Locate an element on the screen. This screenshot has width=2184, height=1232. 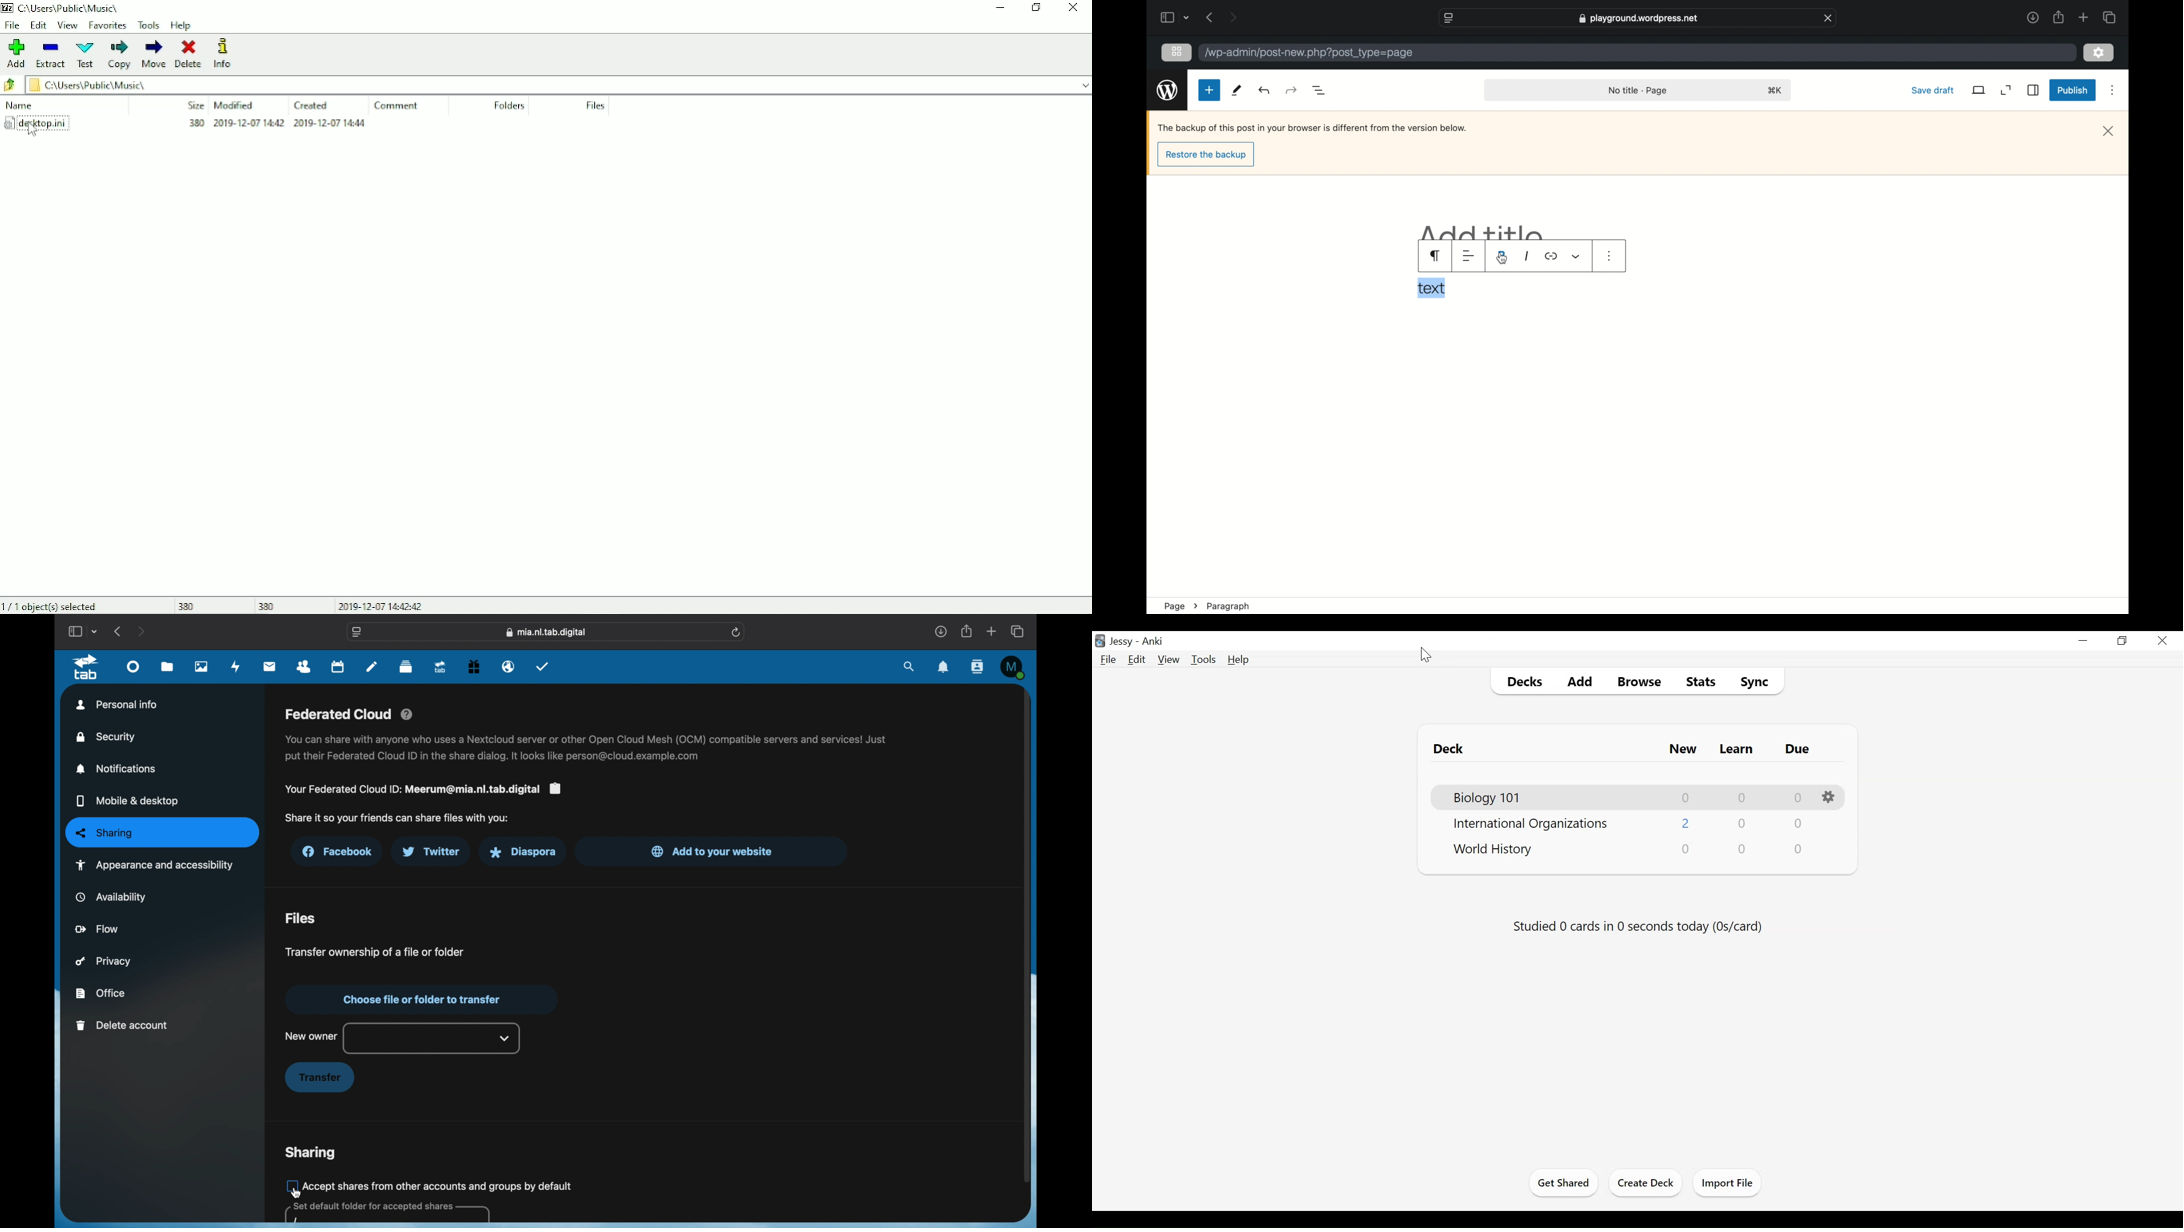
close is located at coordinates (1829, 17).